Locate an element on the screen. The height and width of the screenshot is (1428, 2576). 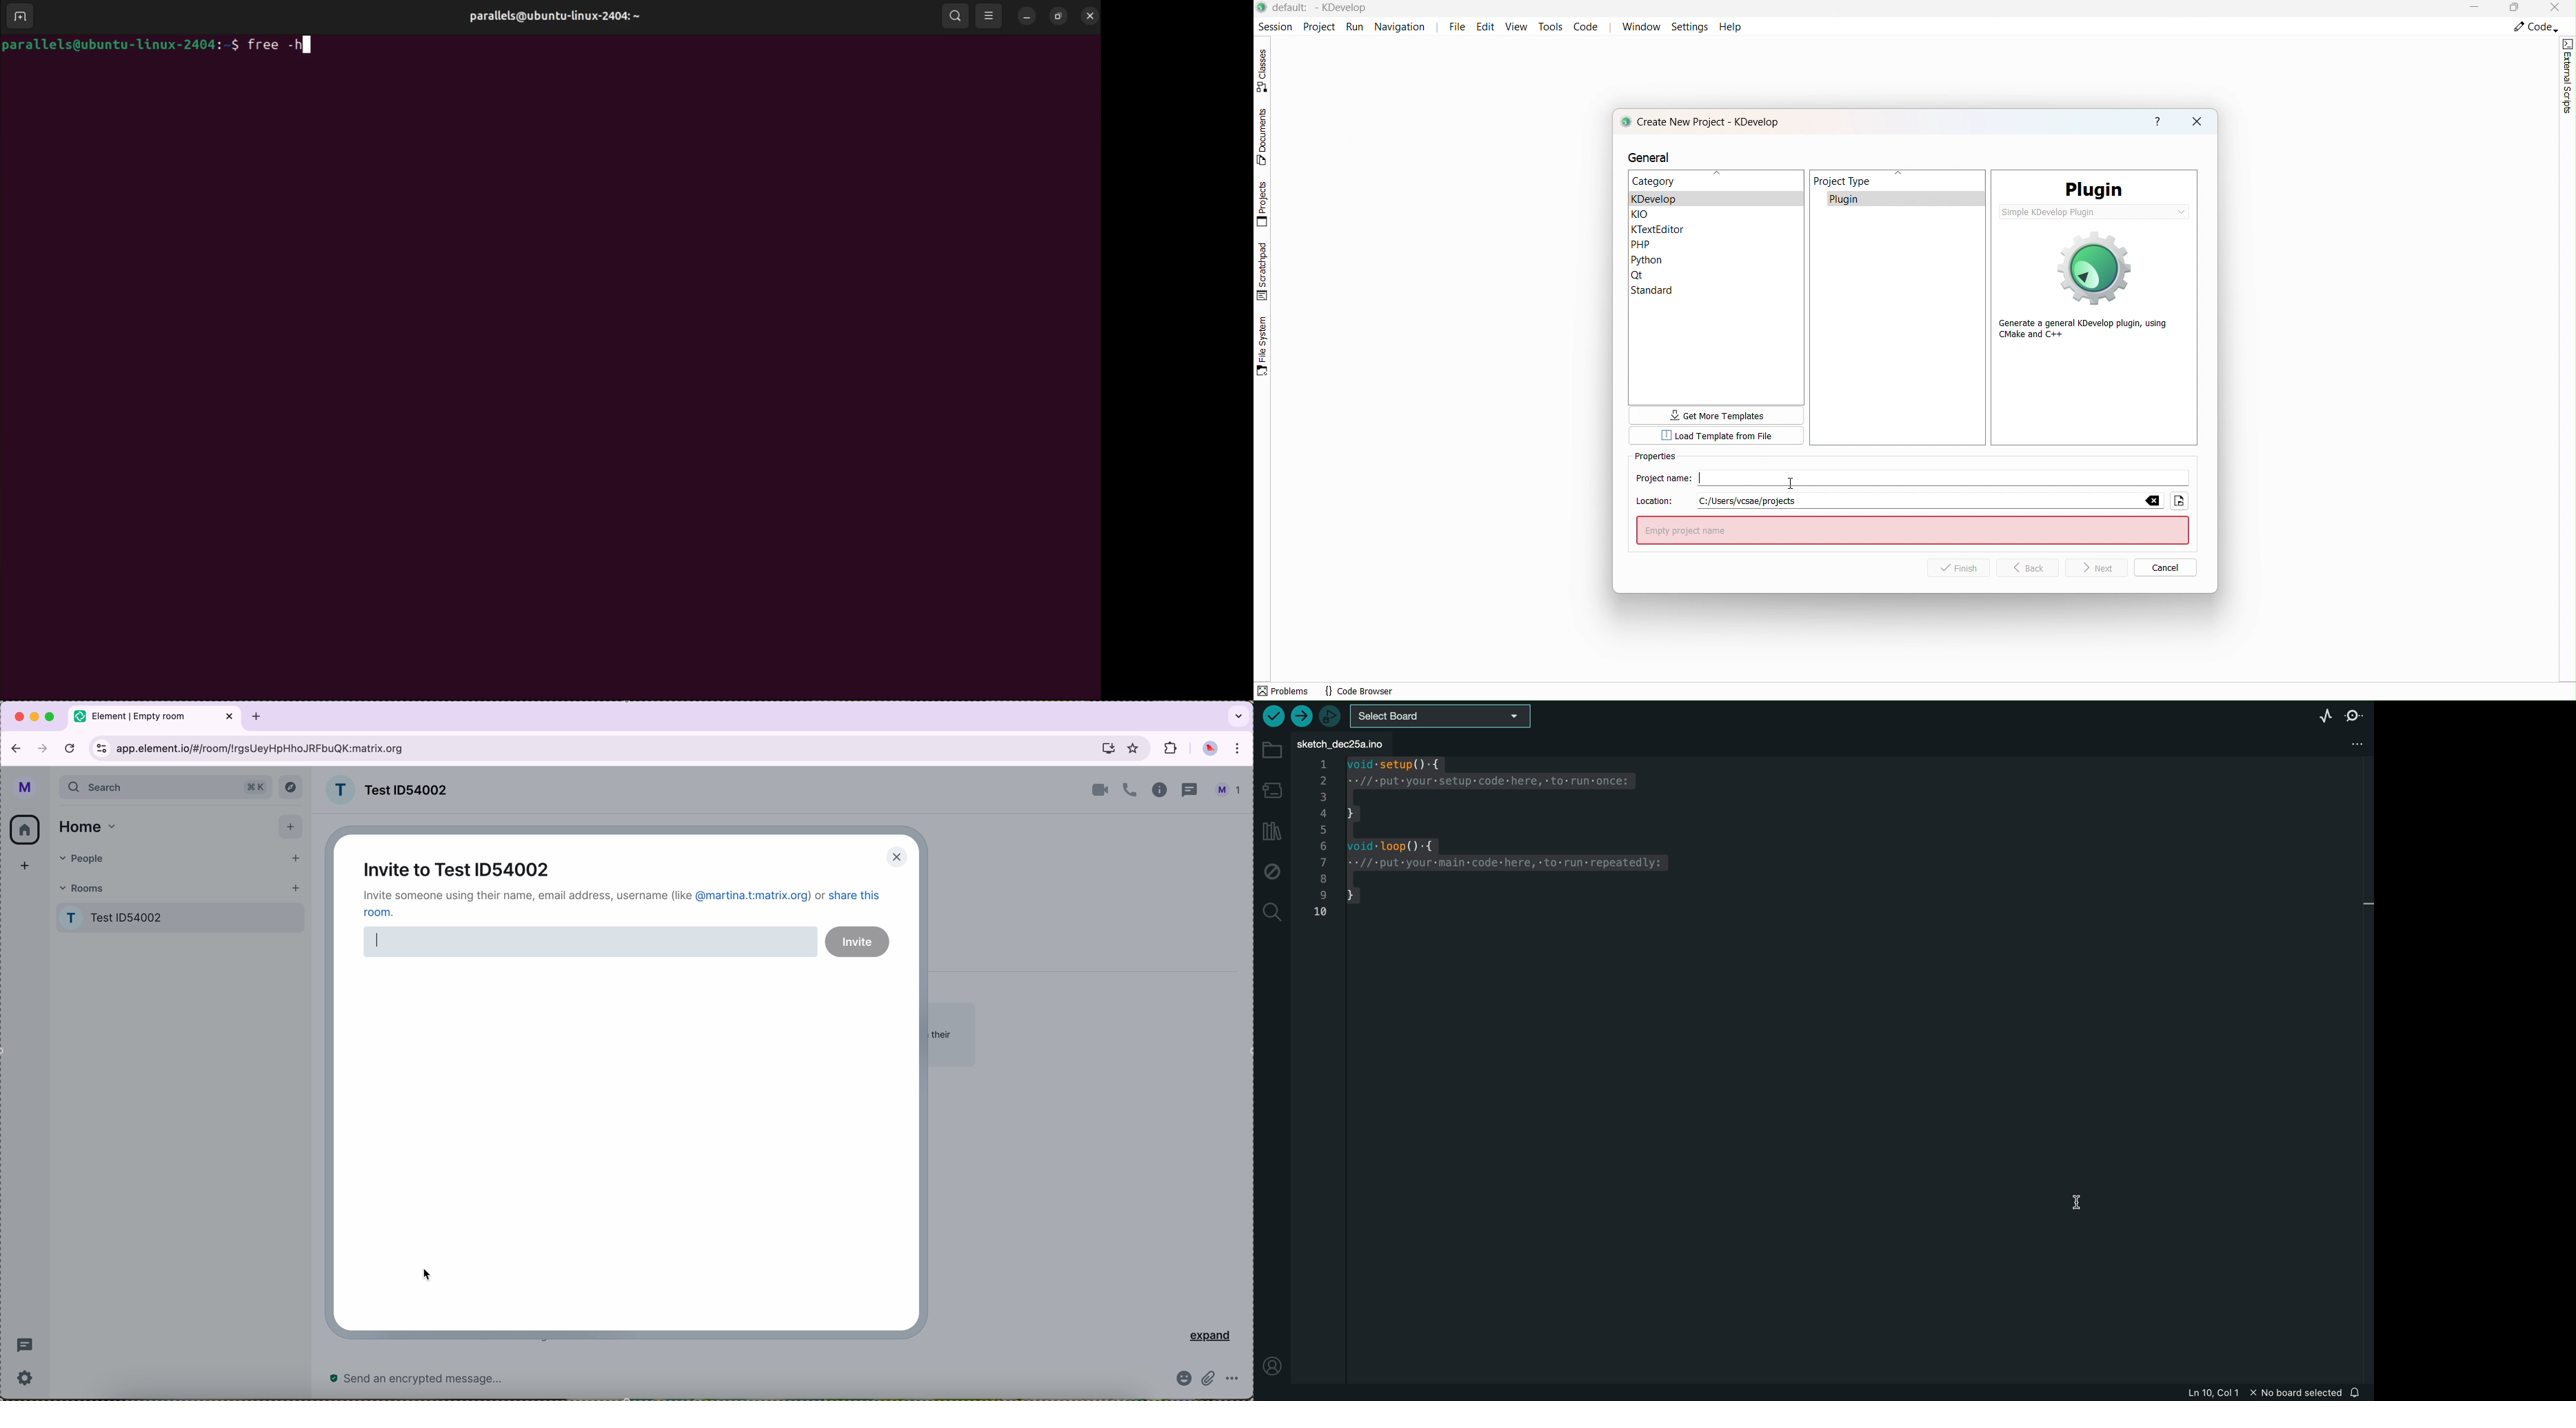
debug is located at coordinates (1271, 873).